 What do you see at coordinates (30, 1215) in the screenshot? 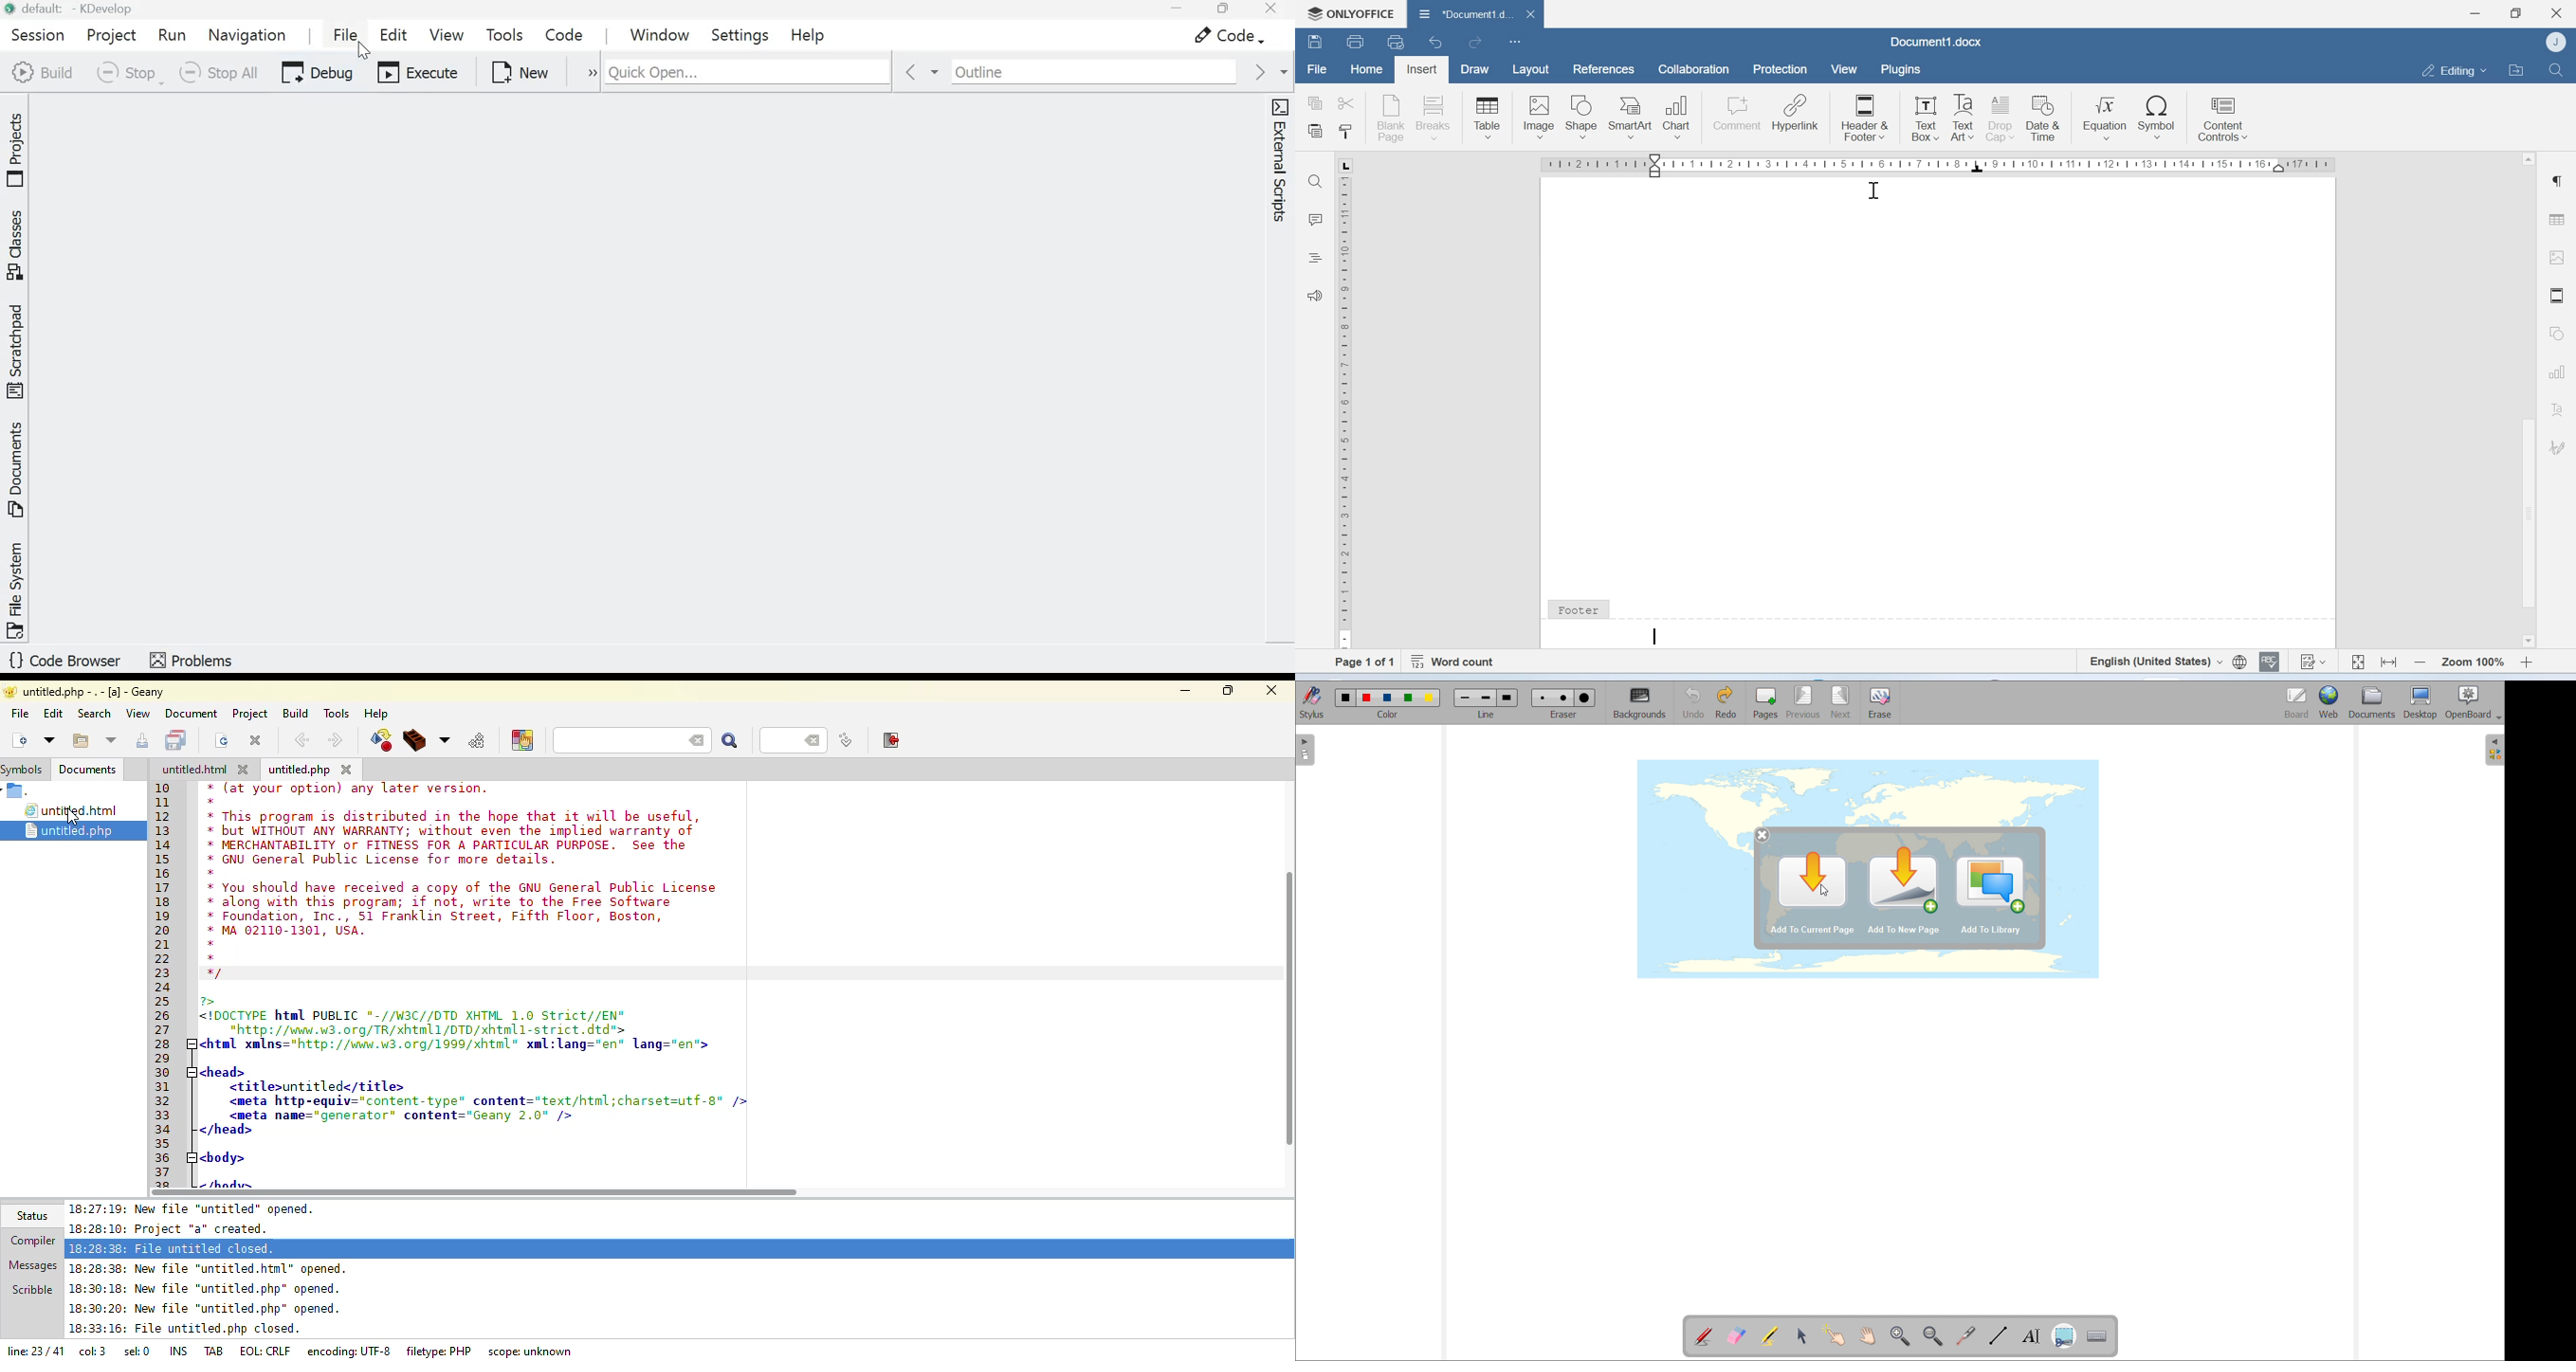
I see `status` at bounding box center [30, 1215].